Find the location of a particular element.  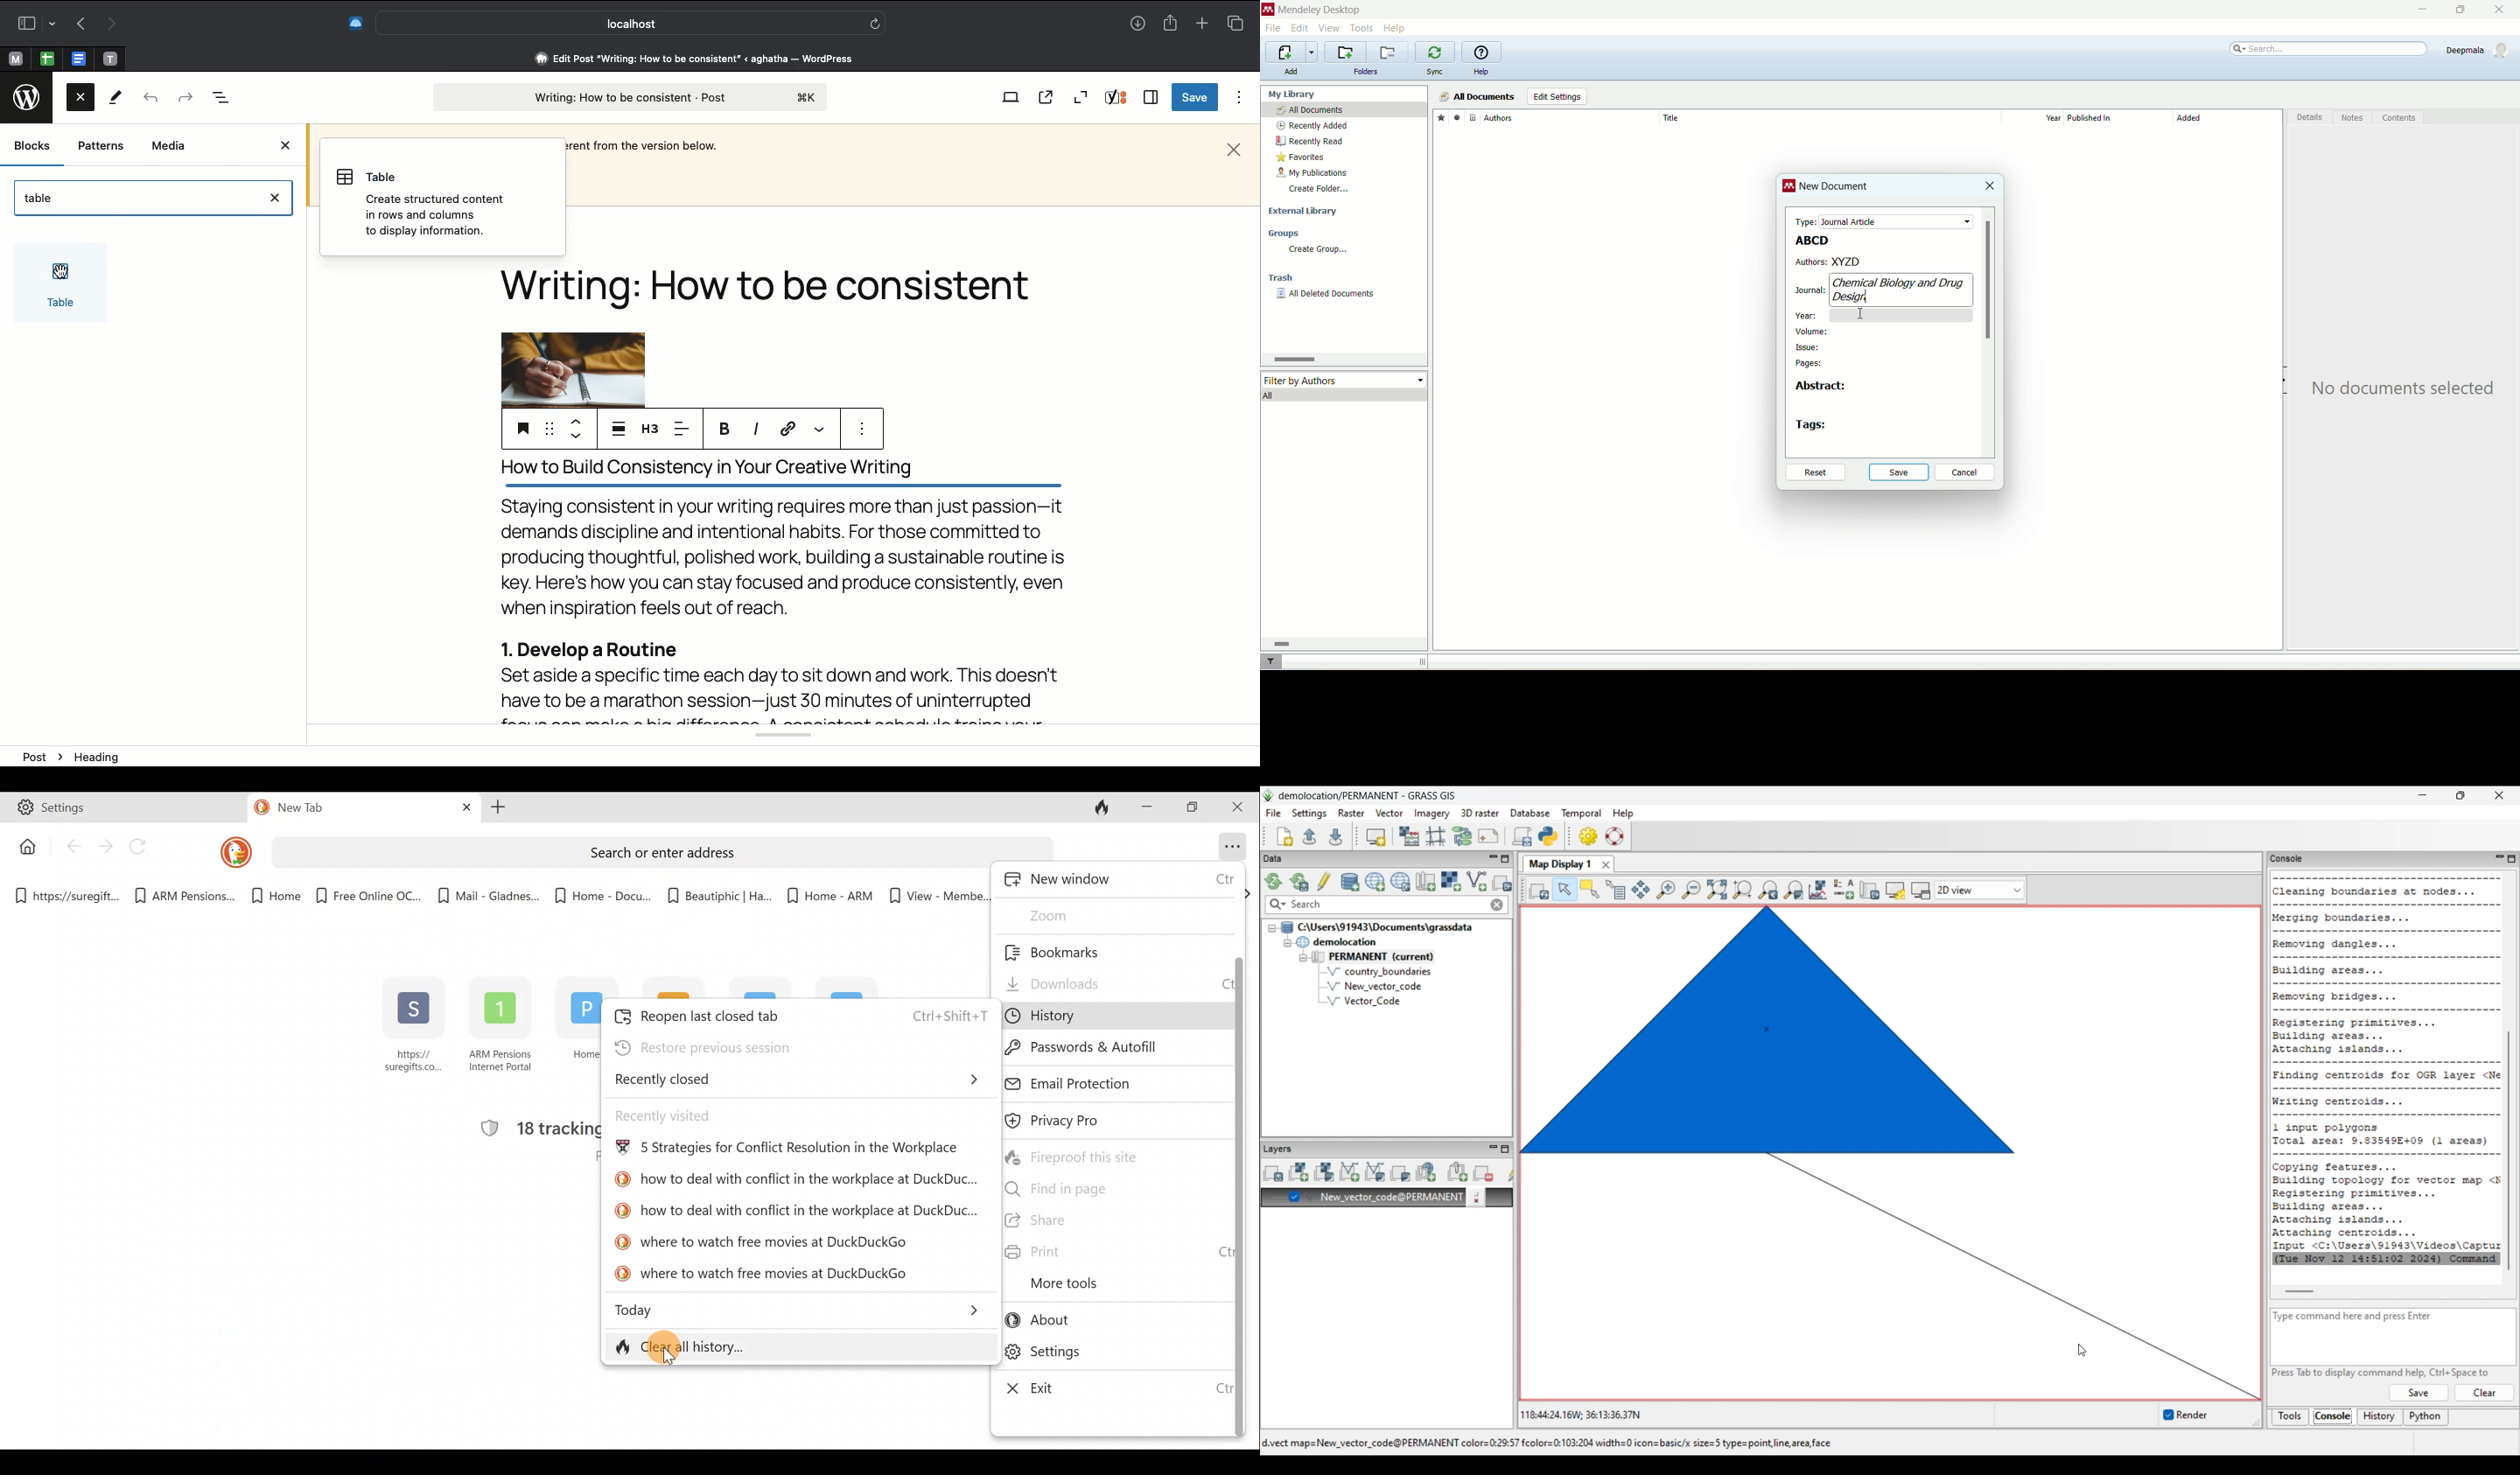

help is located at coordinates (1396, 28).